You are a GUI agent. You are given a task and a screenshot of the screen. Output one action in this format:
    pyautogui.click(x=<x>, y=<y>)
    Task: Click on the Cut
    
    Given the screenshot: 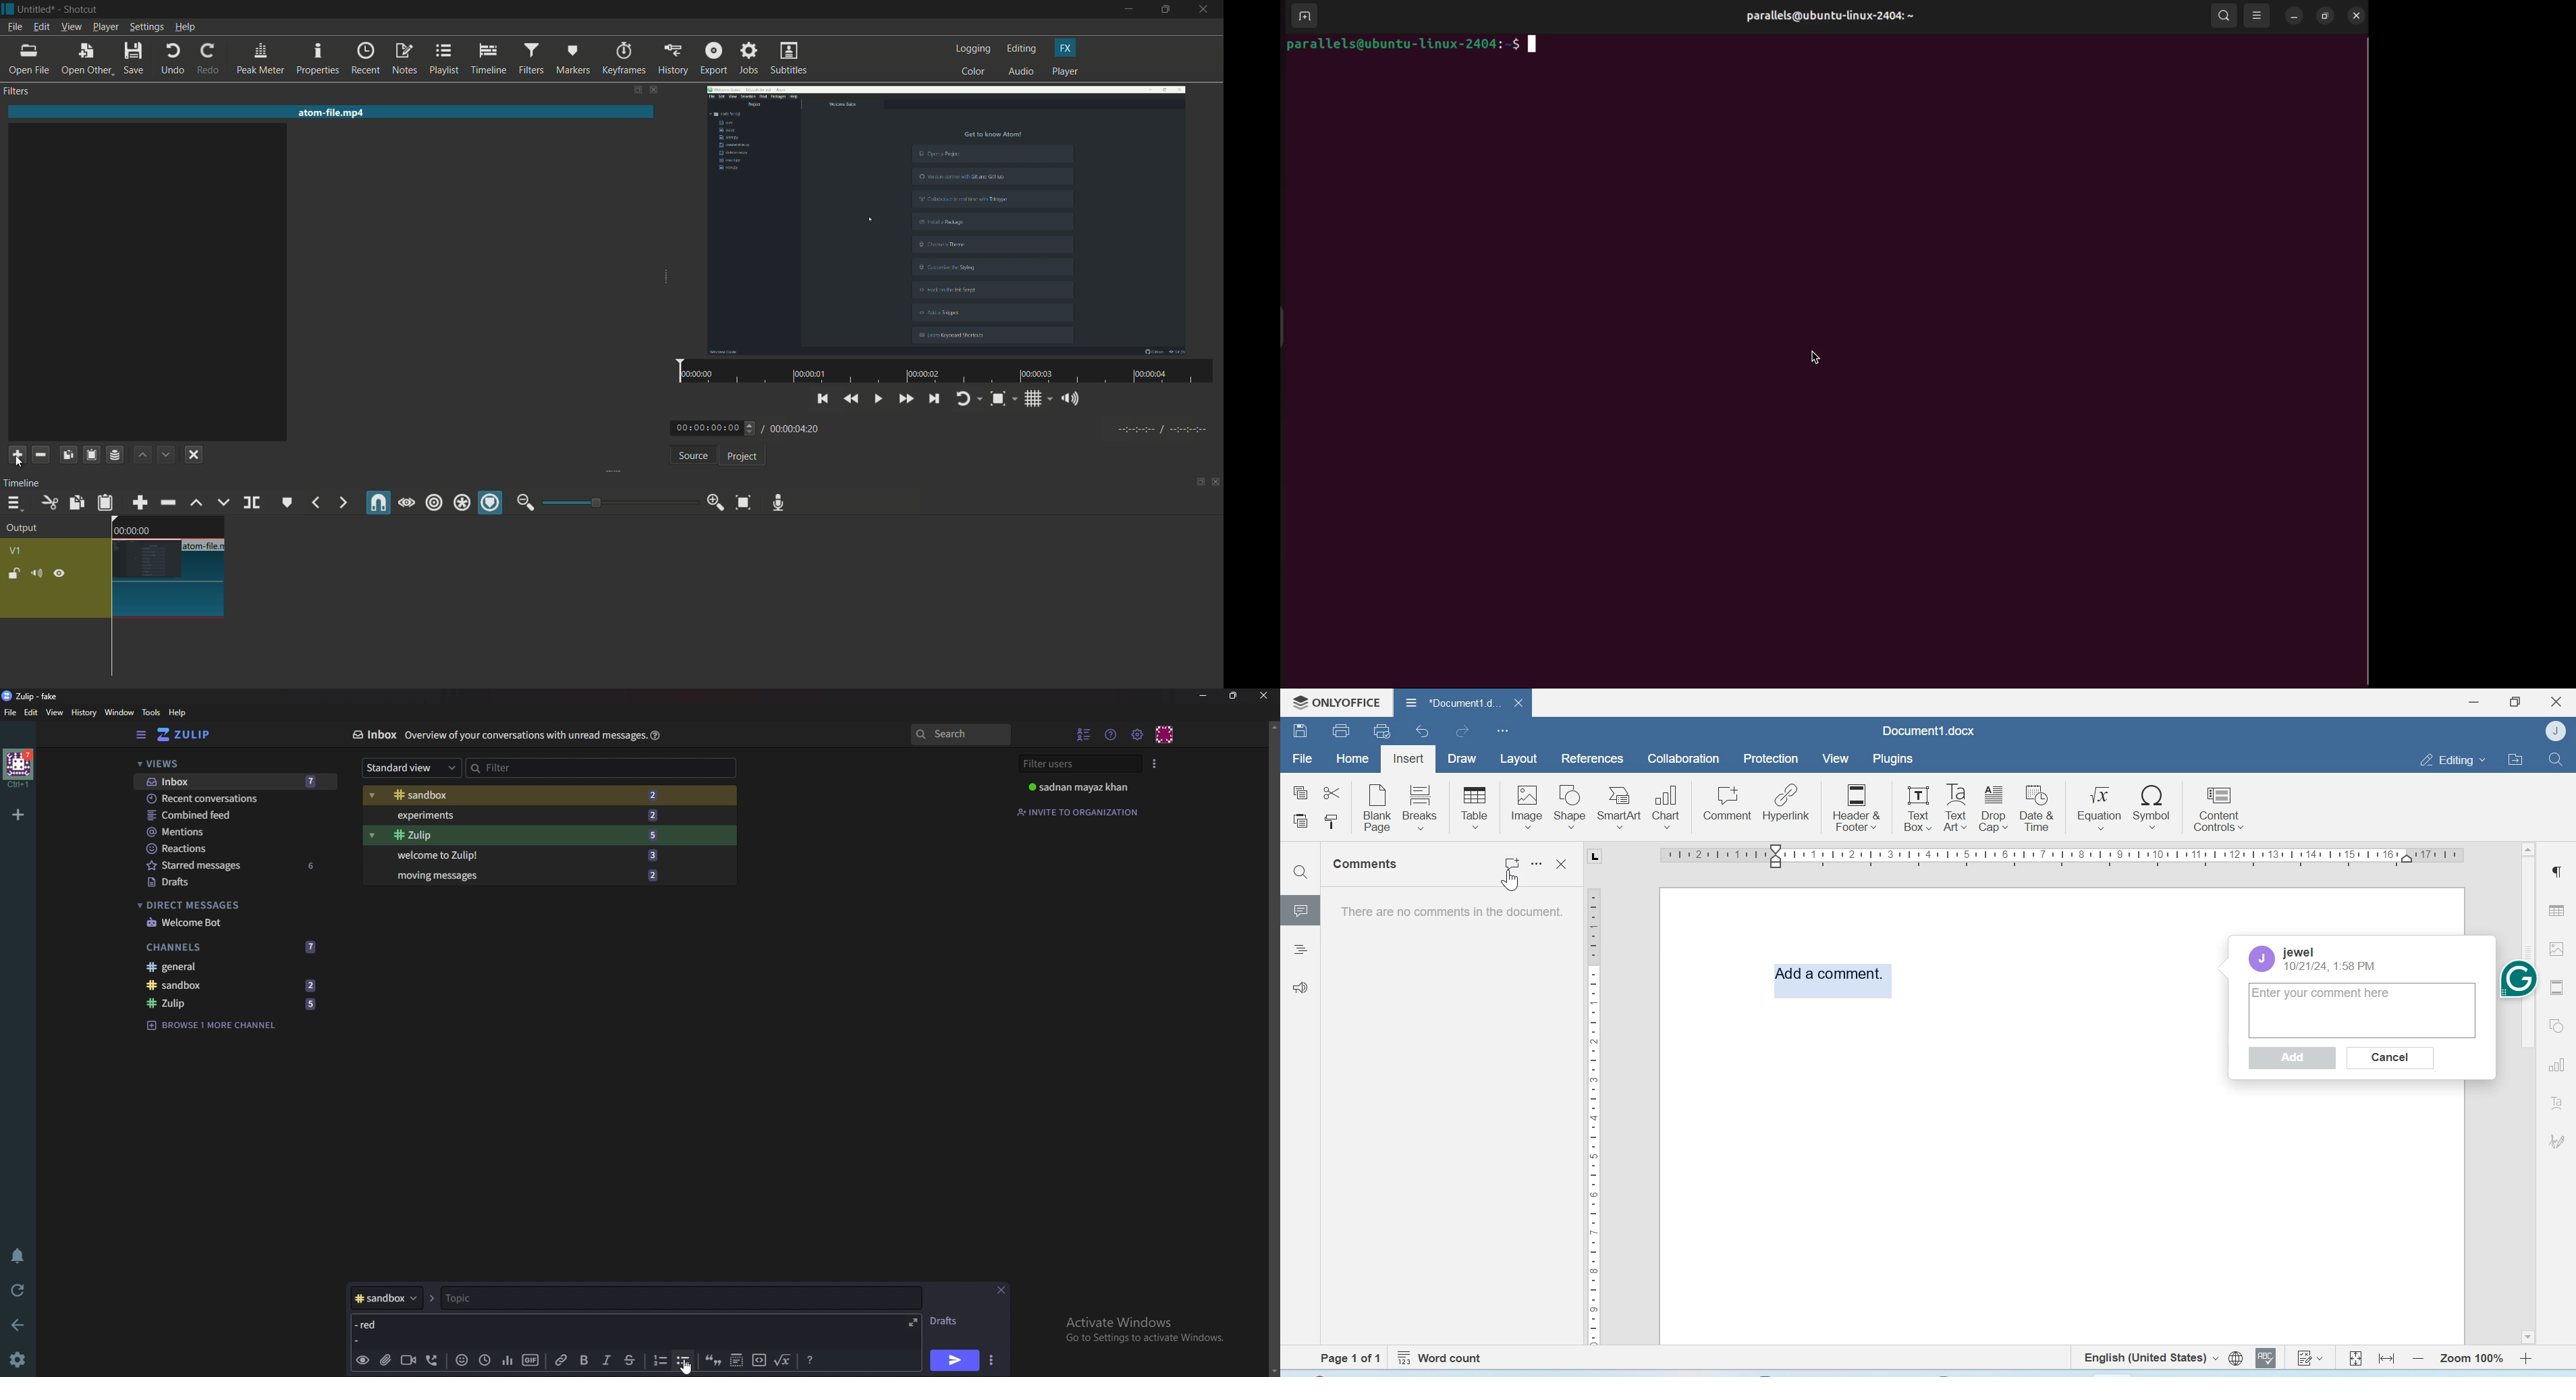 What is the action you would take?
    pyautogui.click(x=1331, y=792)
    